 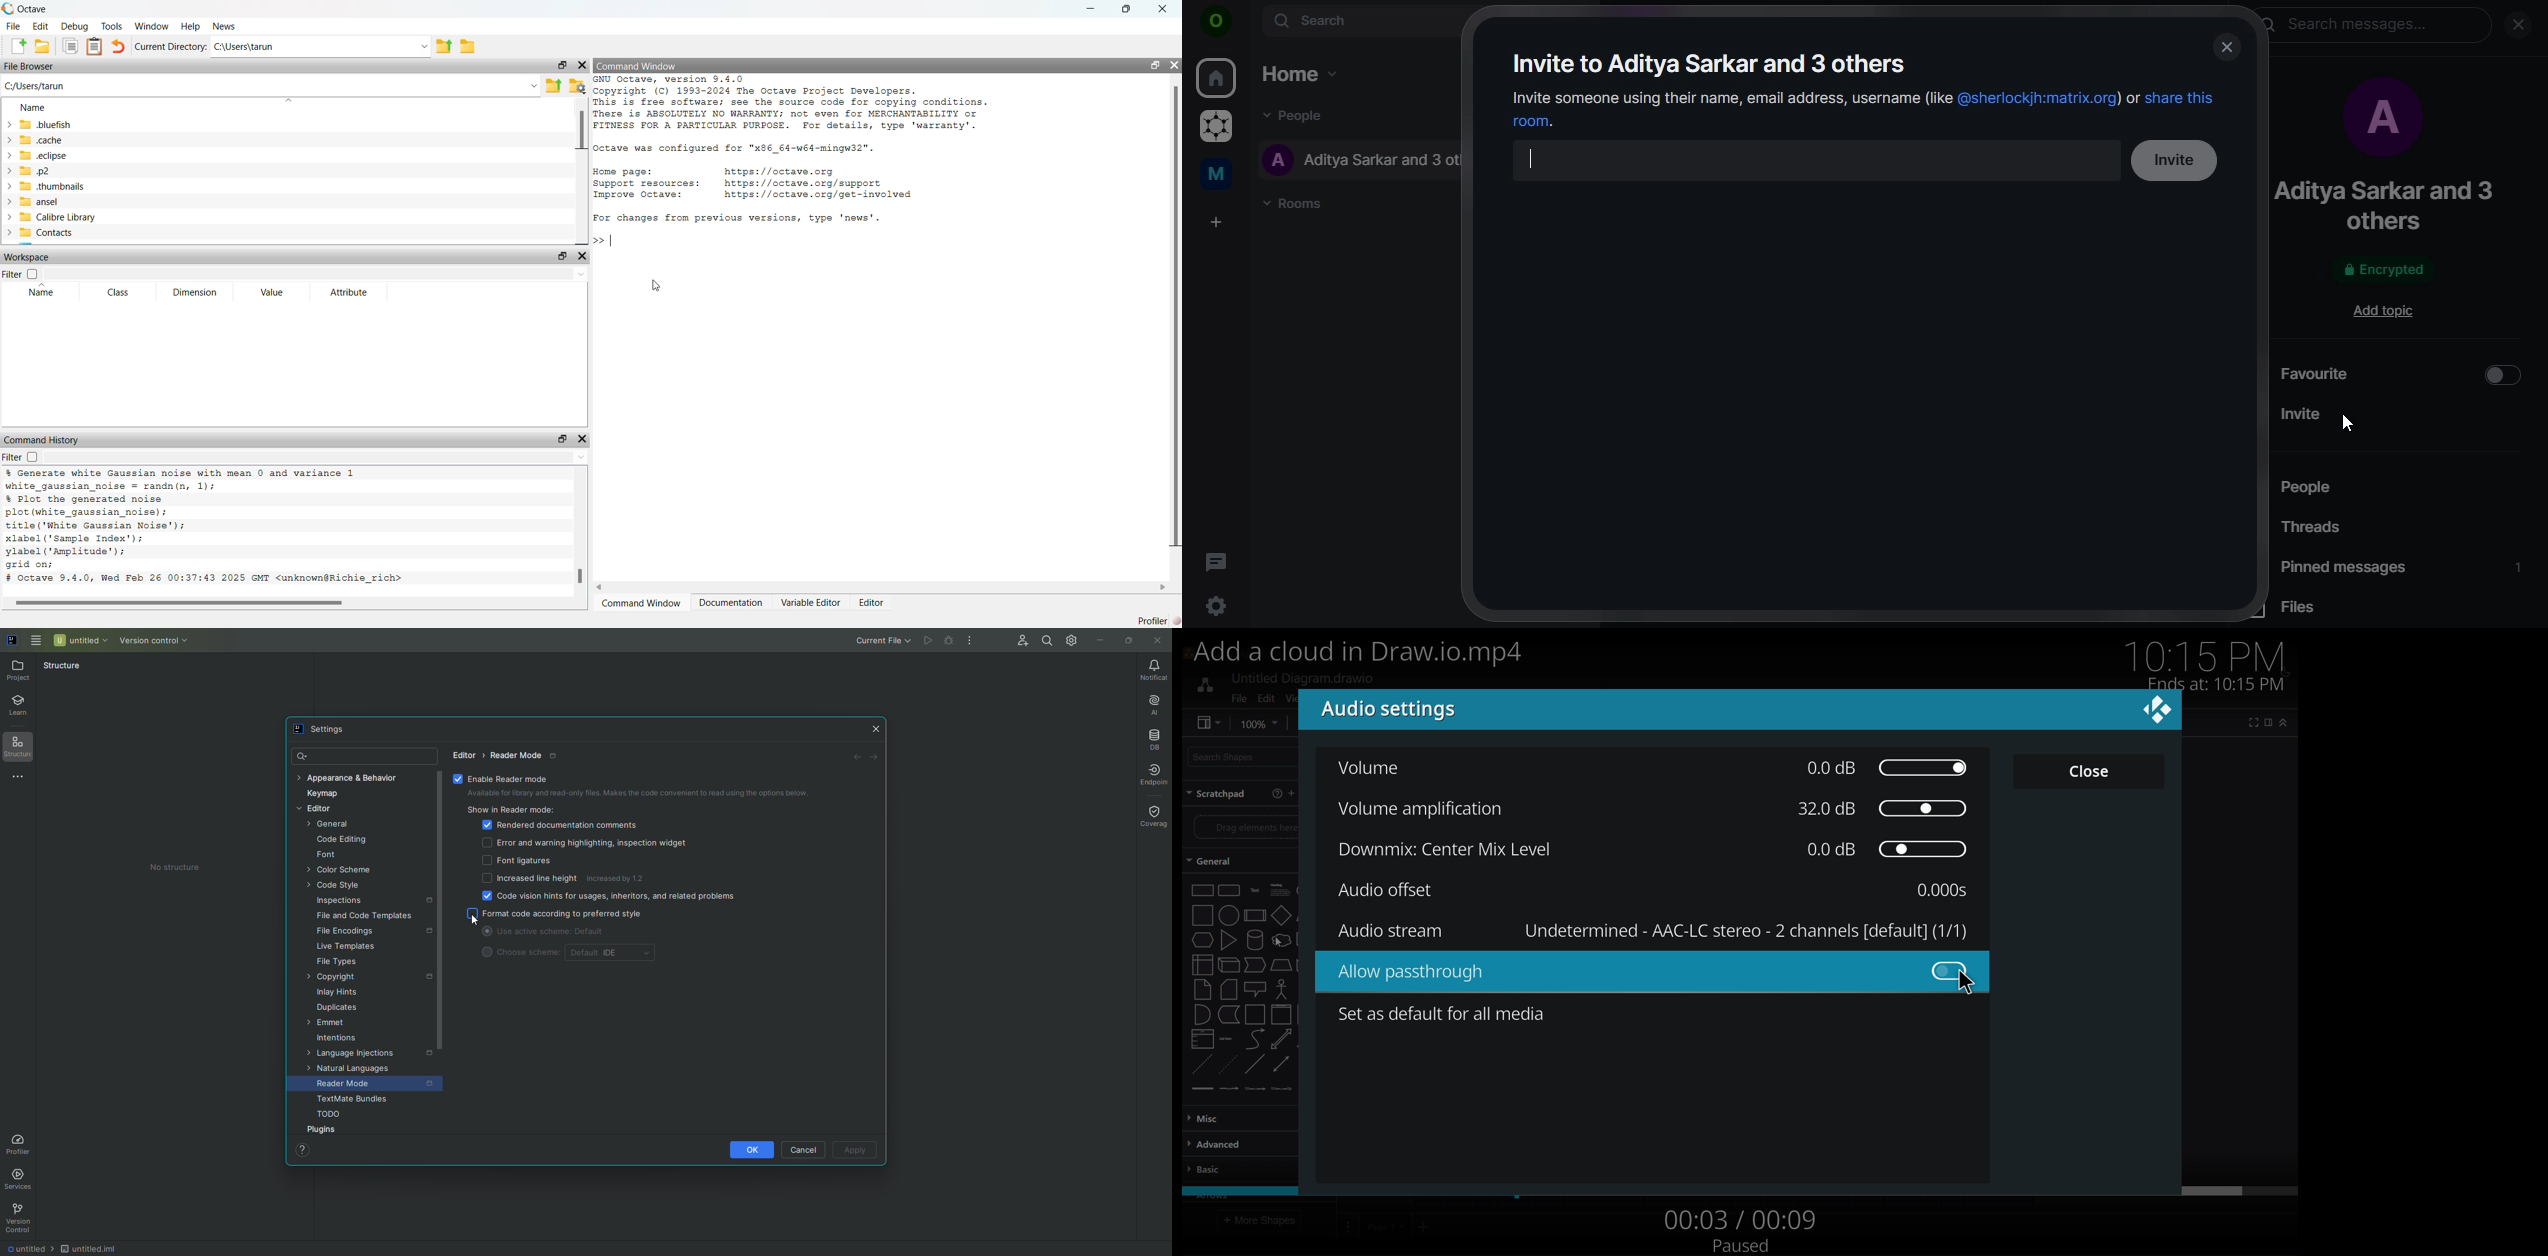 I want to click on Project, so click(x=18, y=672).